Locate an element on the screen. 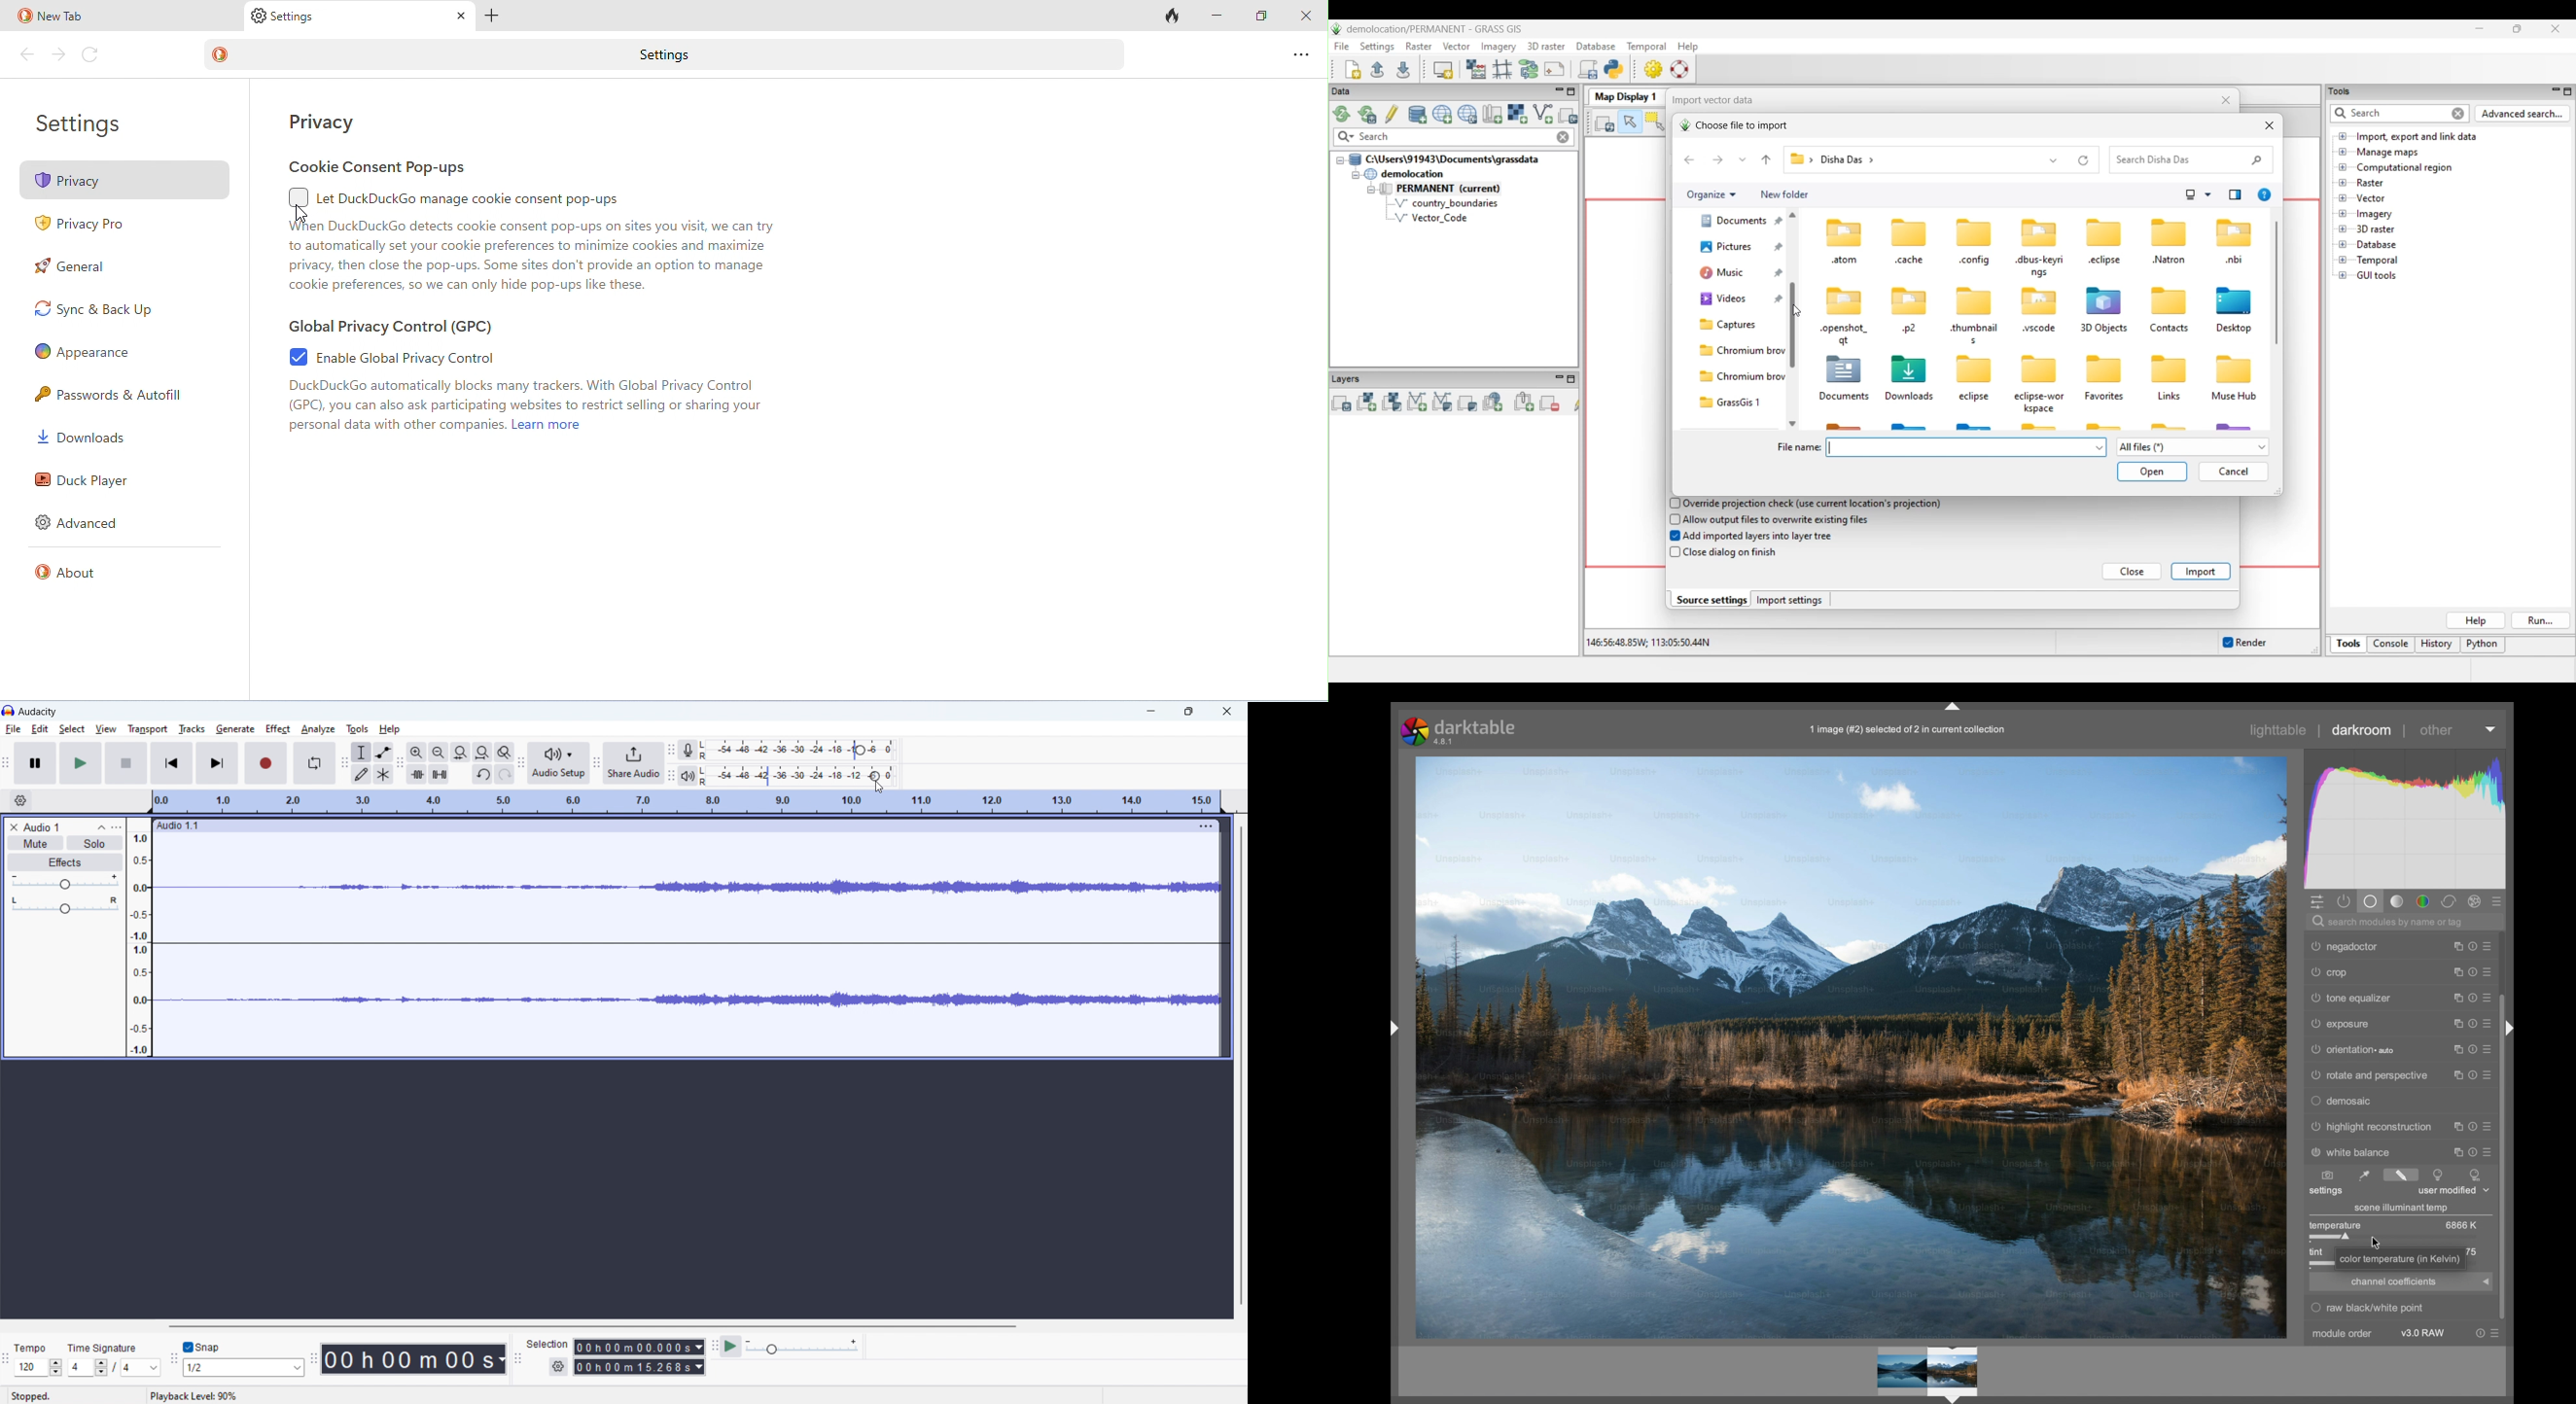 Image resolution: width=2576 pixels, height=1428 pixels. play at speed is located at coordinates (731, 1347).